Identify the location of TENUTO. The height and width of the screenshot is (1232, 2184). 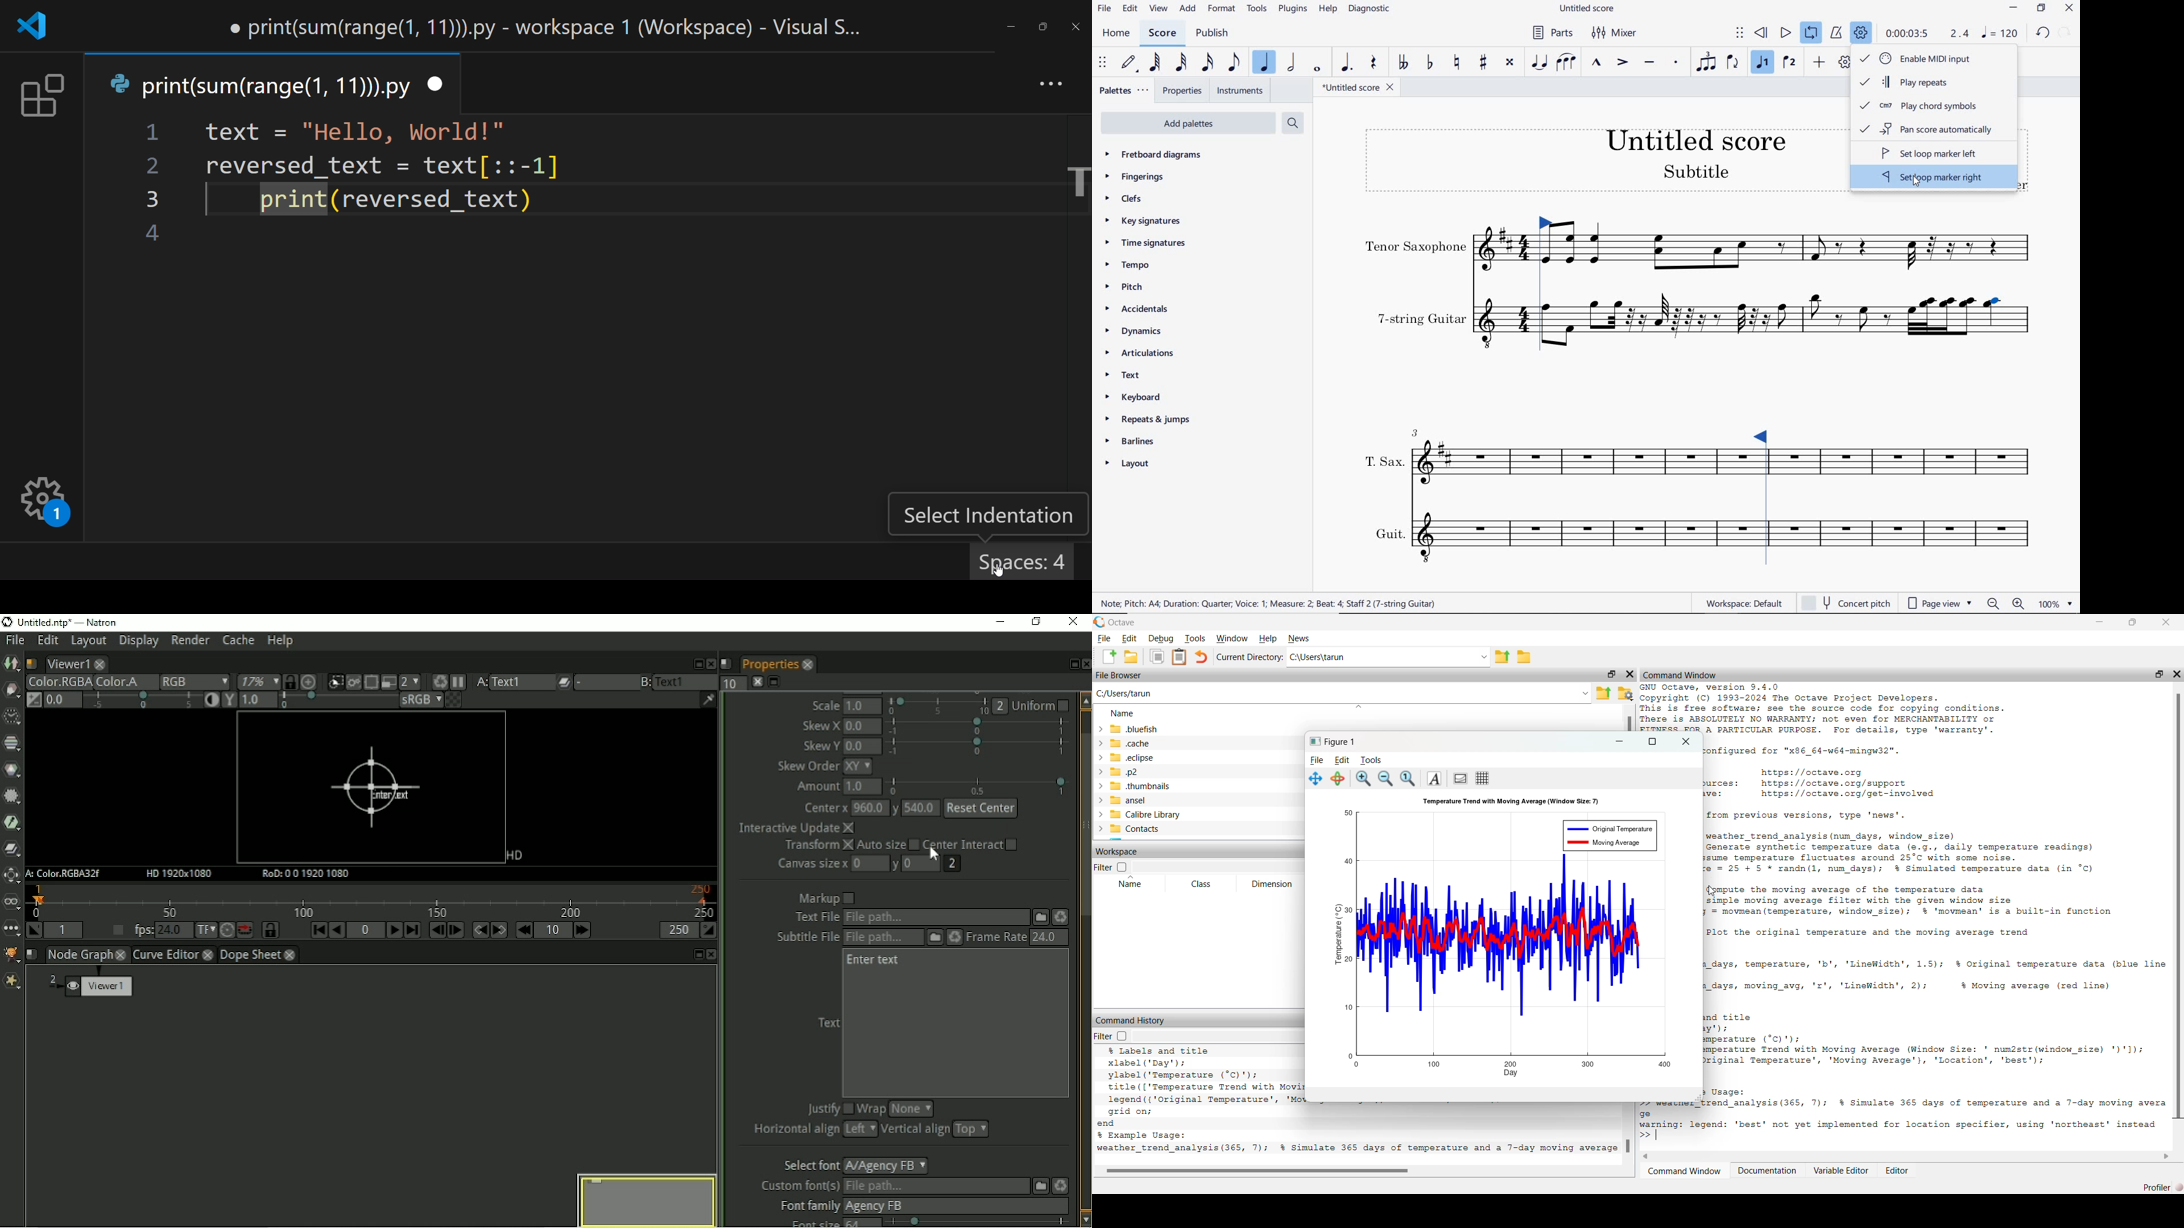
(1649, 64).